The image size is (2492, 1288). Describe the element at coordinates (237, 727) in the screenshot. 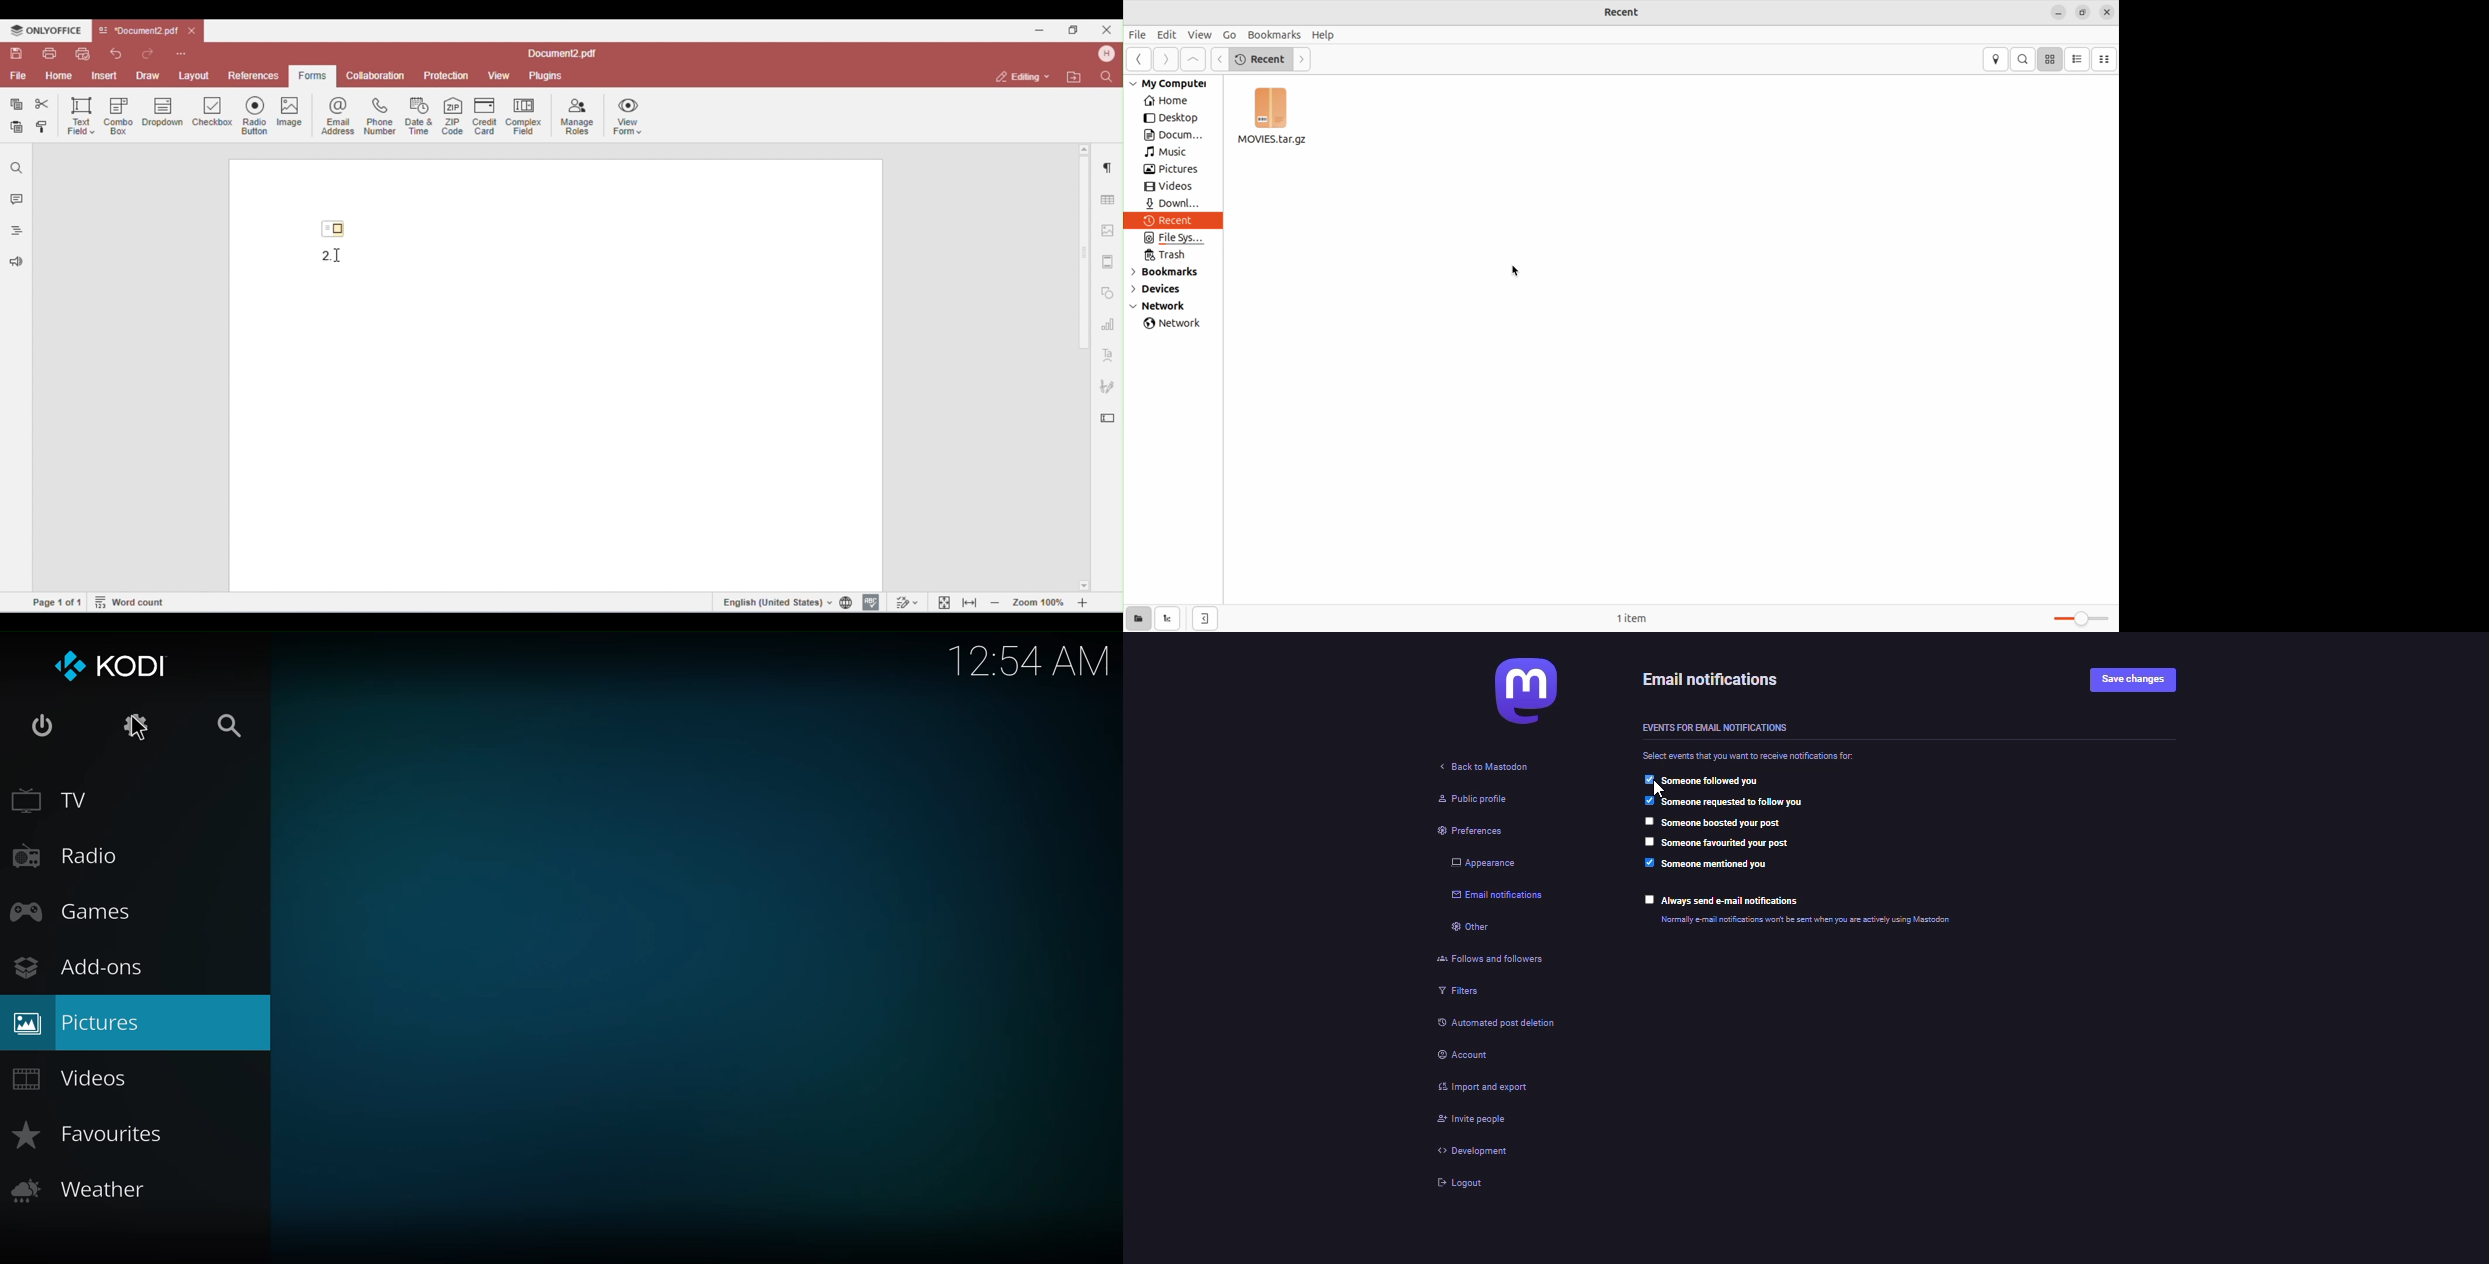

I see `search` at that location.